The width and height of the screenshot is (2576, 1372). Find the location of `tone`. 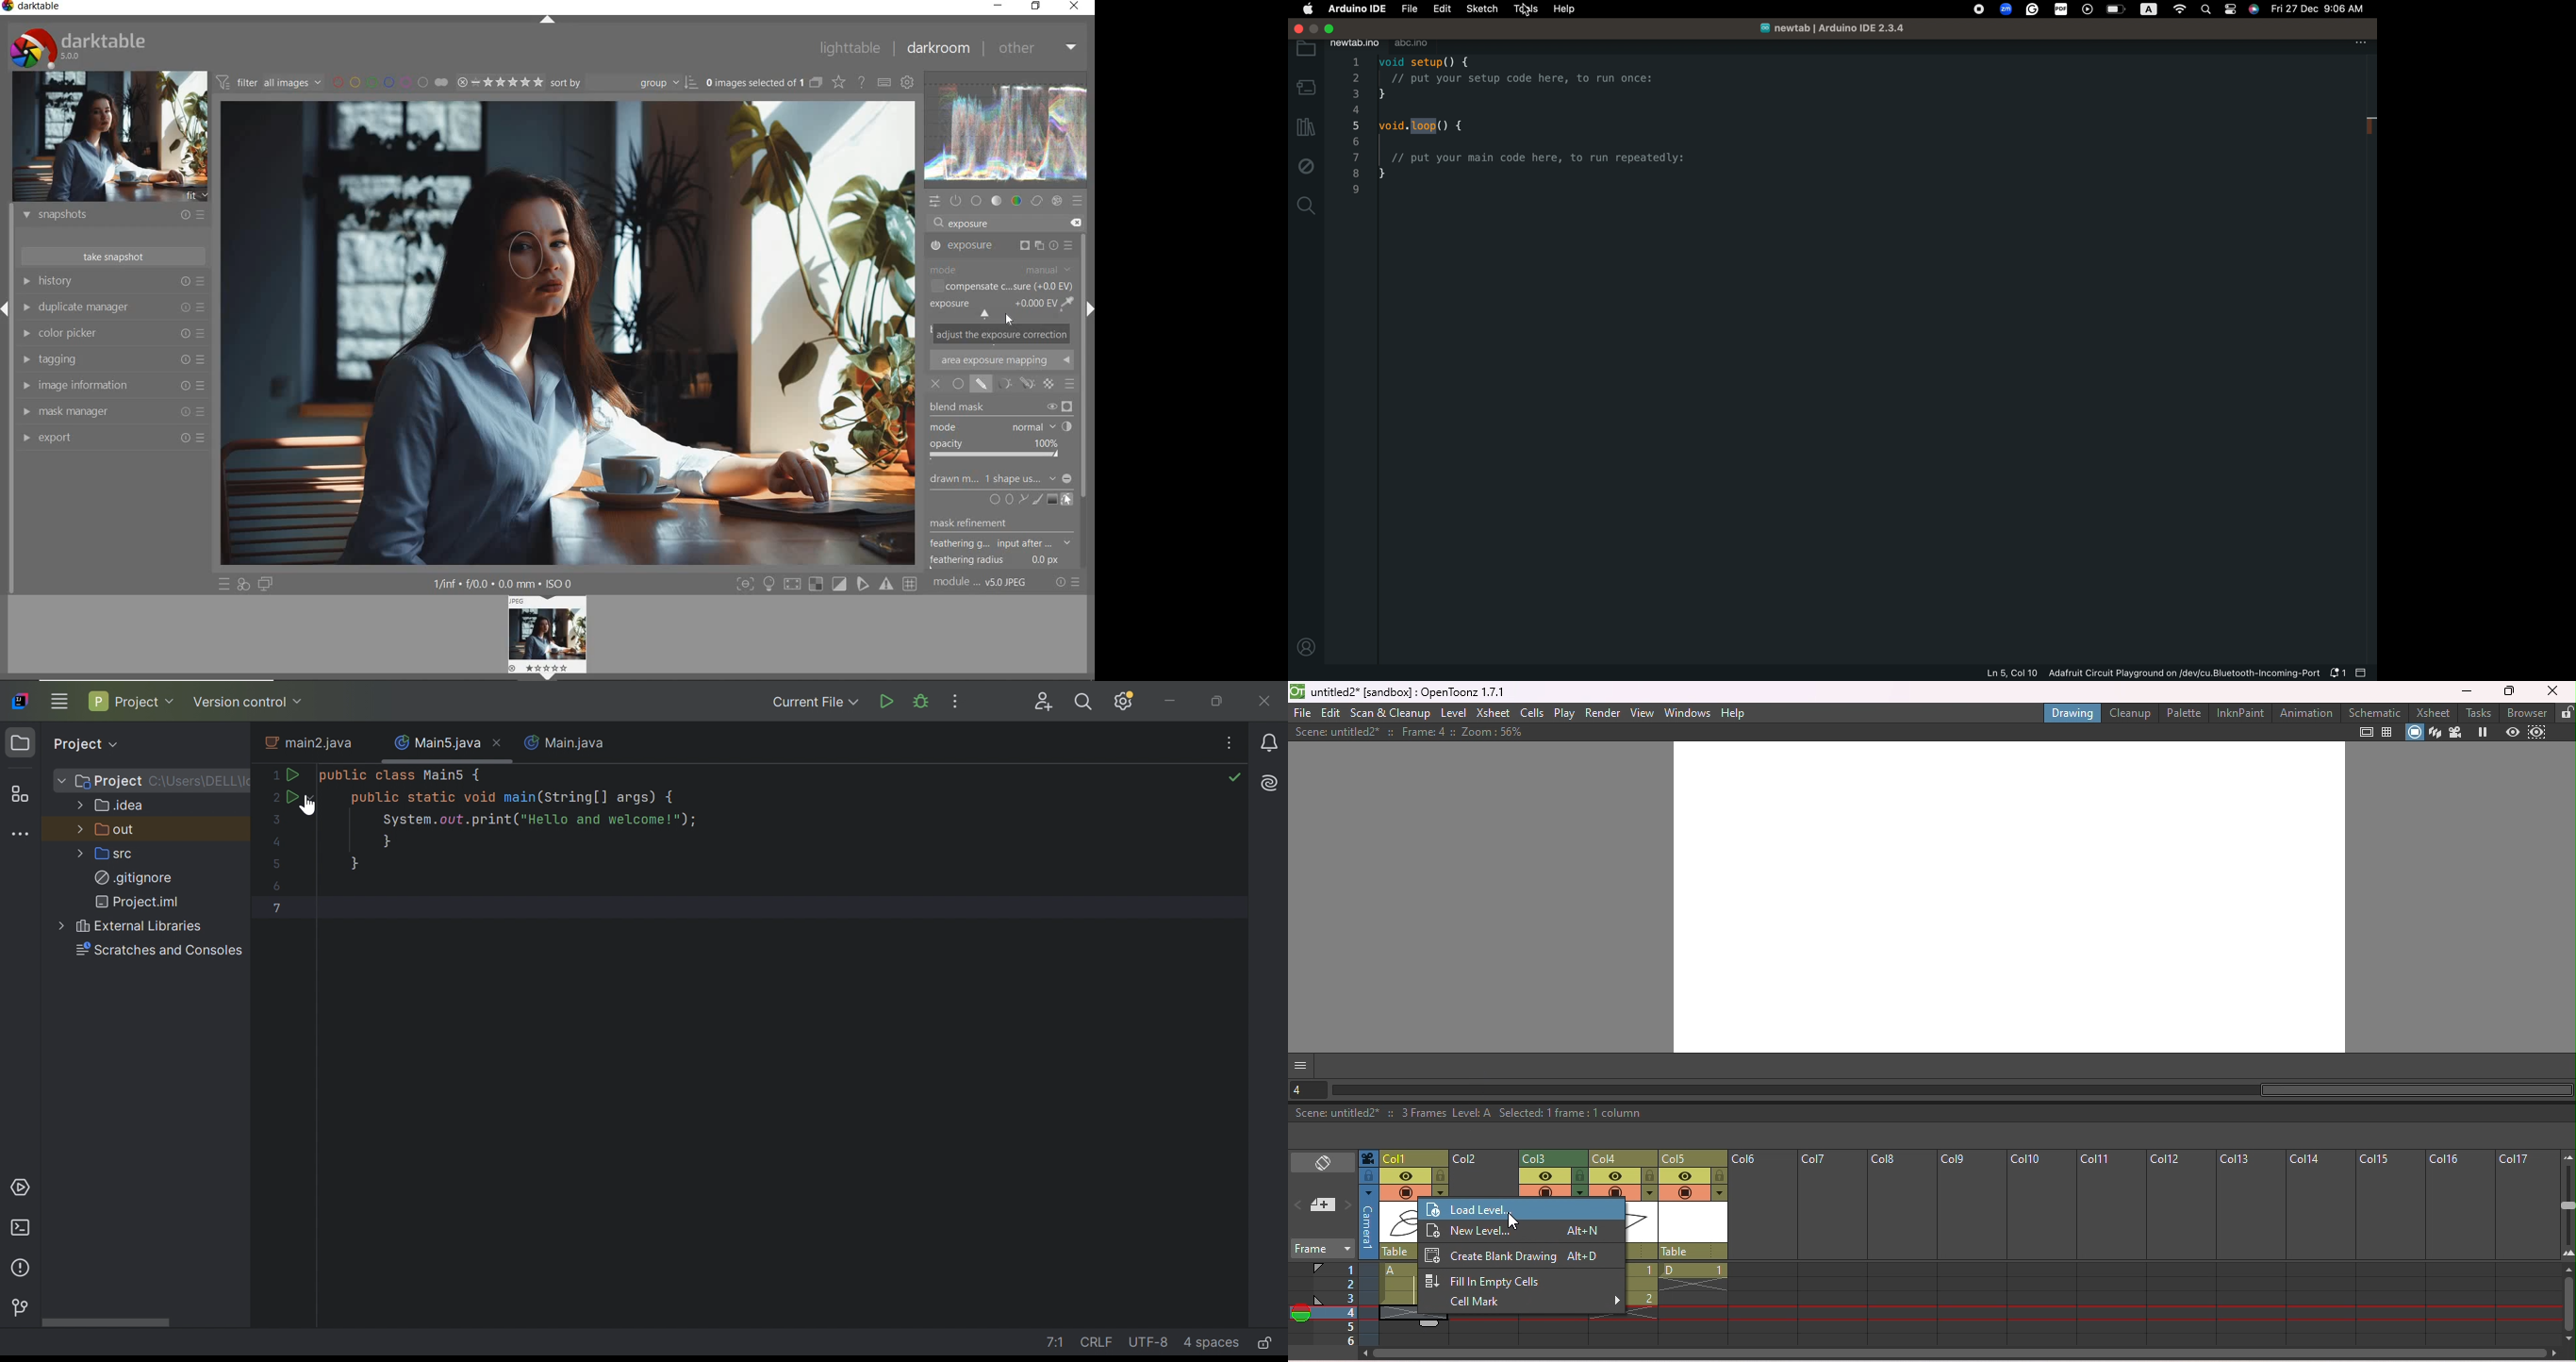

tone is located at coordinates (997, 200).